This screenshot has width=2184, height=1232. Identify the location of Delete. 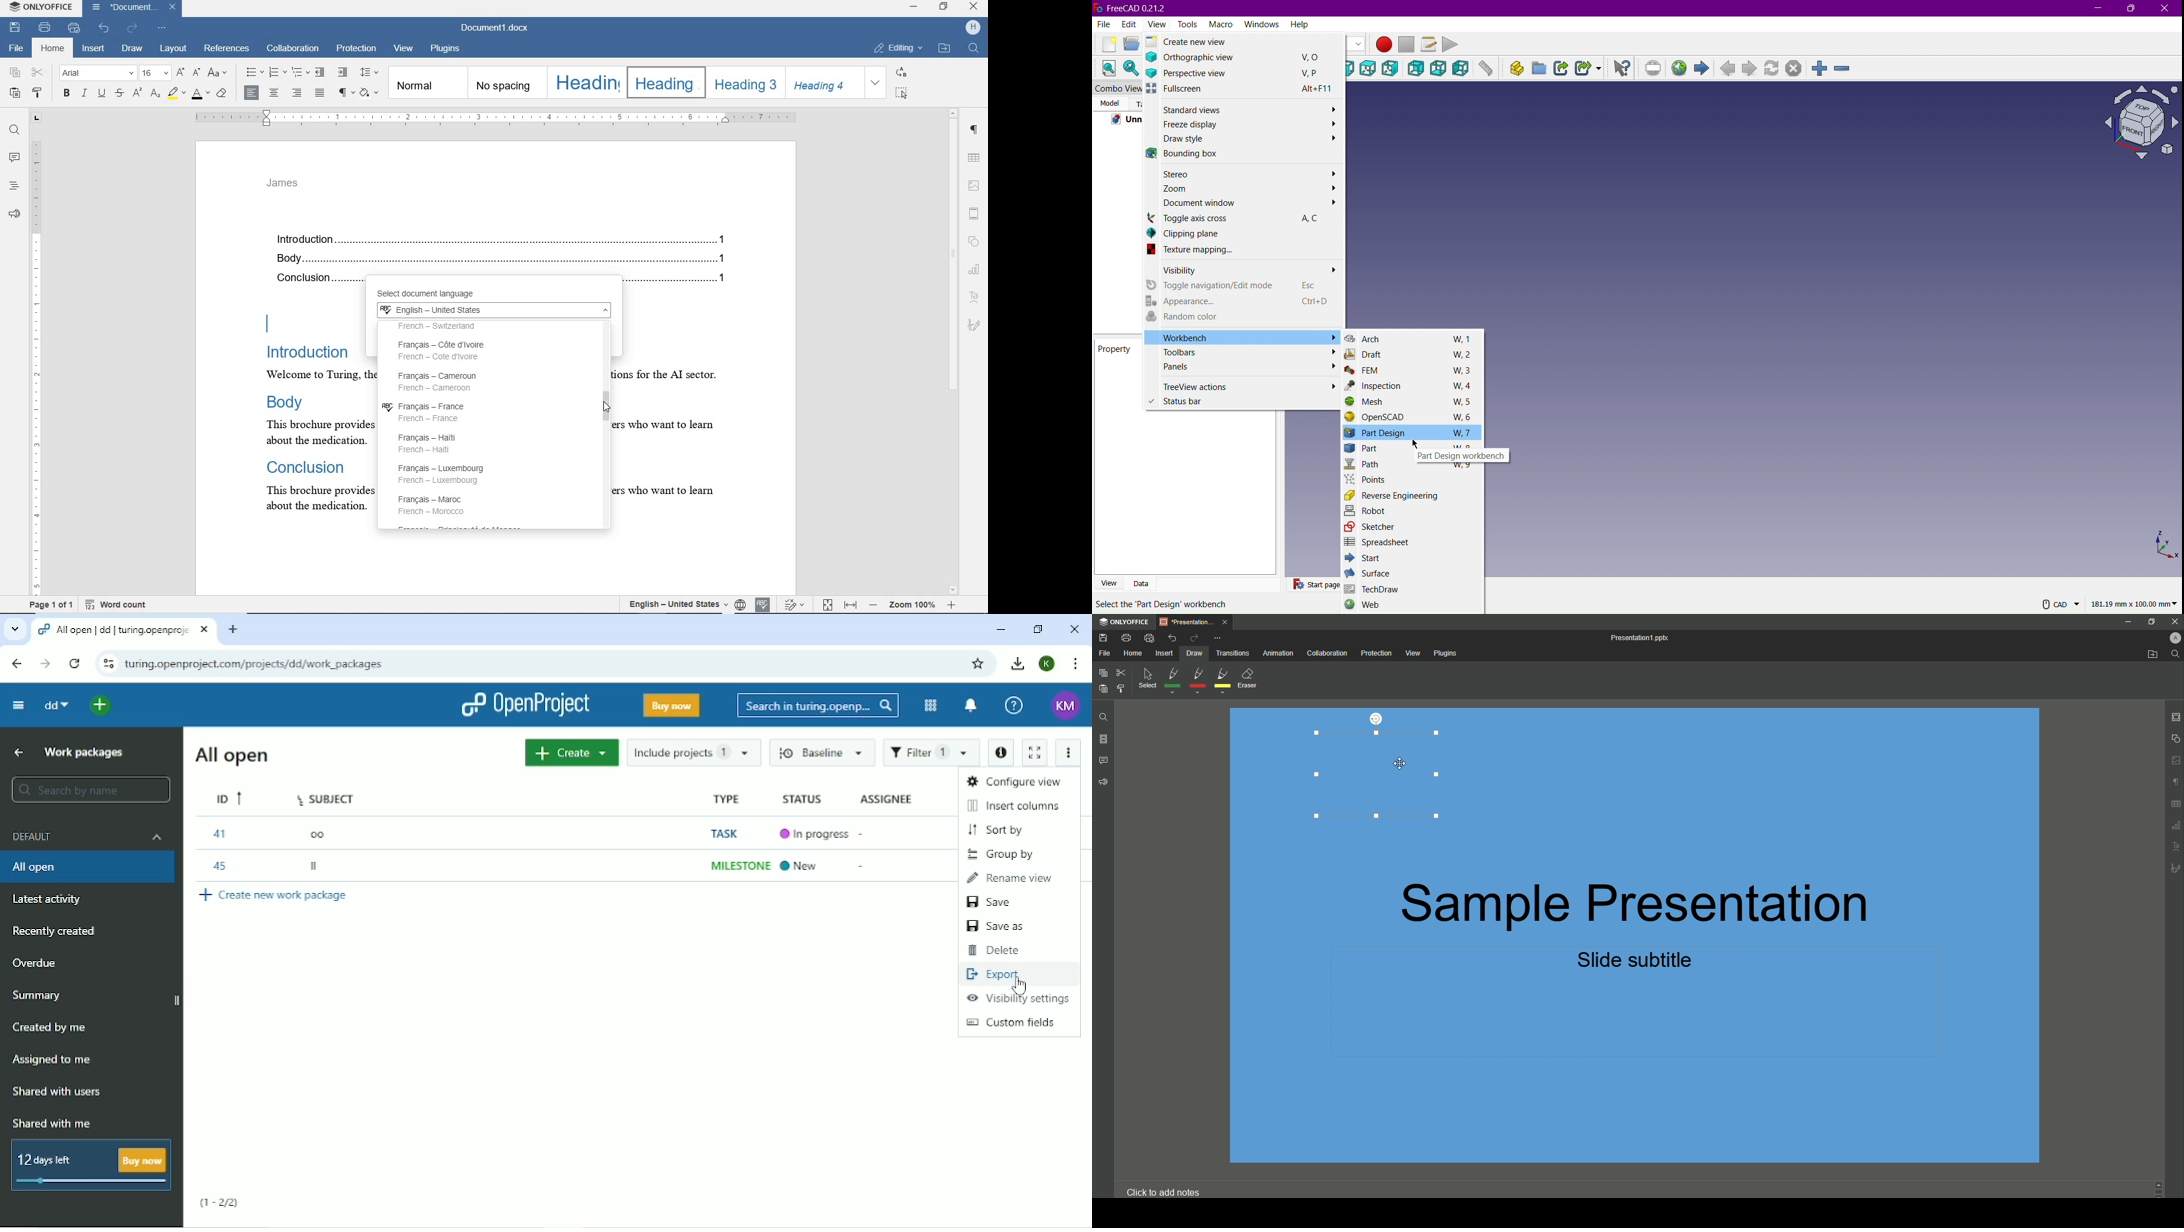
(995, 950).